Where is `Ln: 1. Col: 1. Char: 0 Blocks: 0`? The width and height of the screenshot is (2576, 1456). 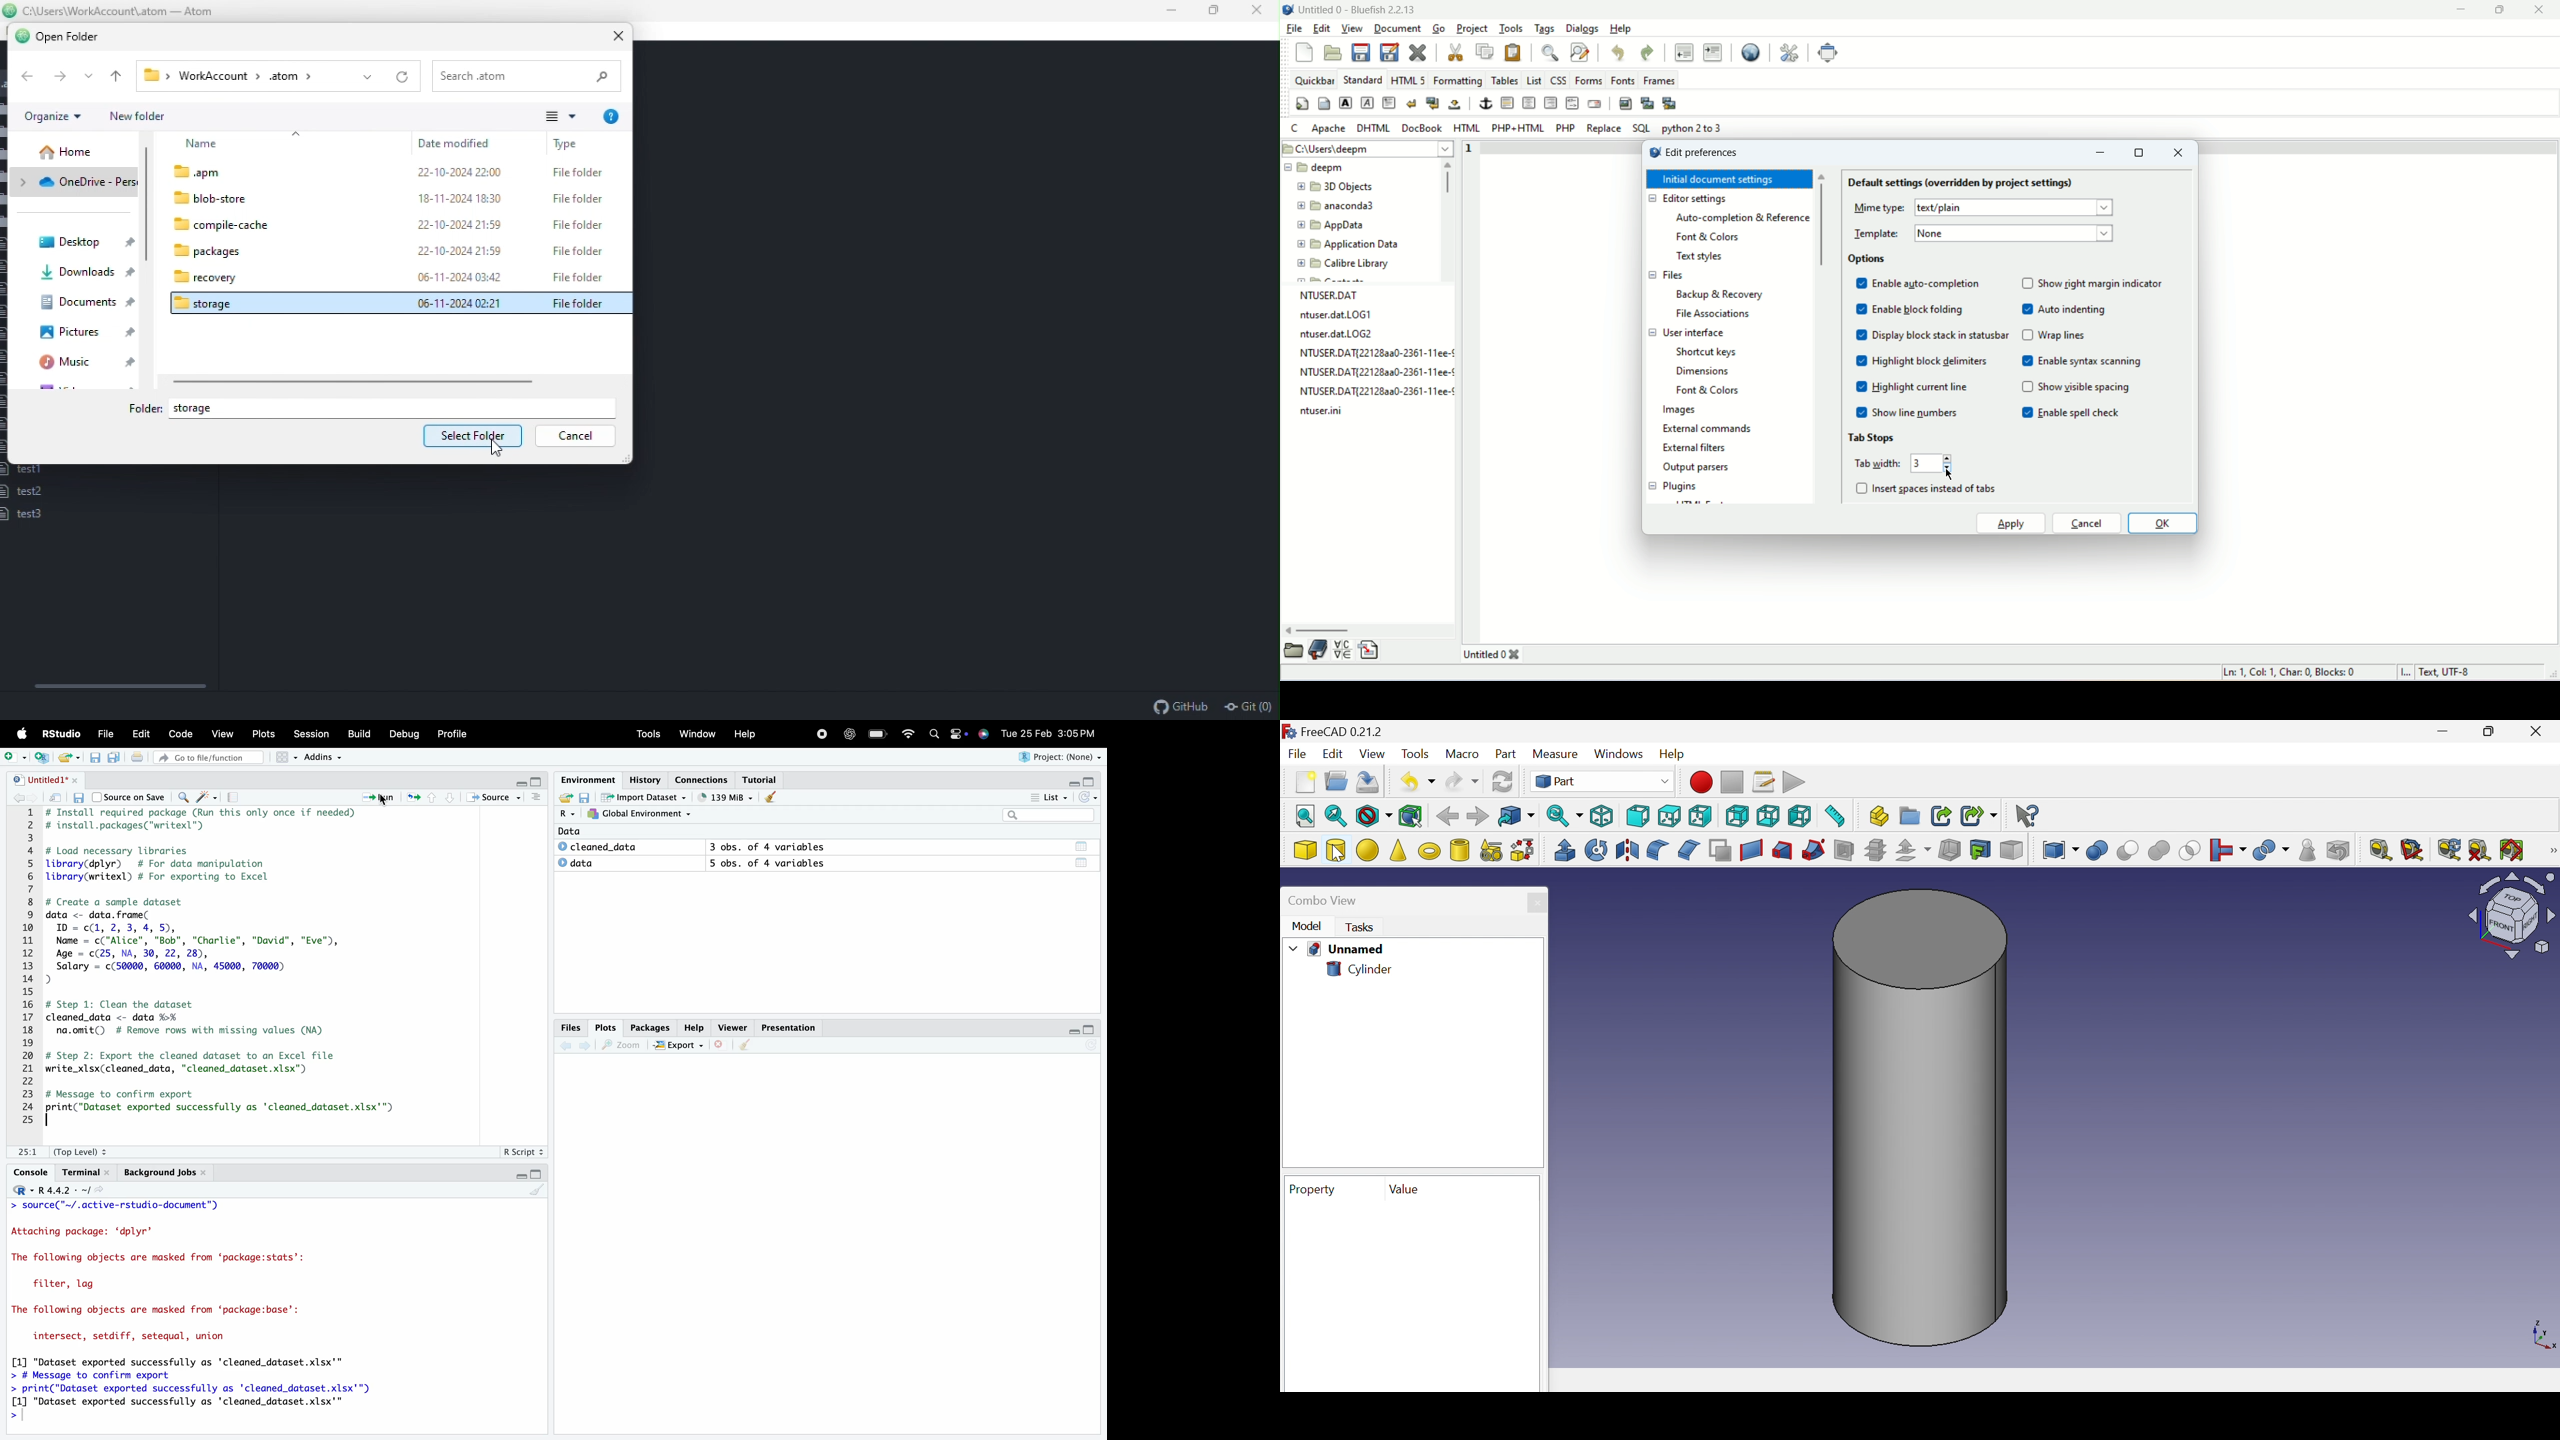 Ln: 1. Col: 1. Char: 0 Blocks: 0 is located at coordinates (2292, 671).